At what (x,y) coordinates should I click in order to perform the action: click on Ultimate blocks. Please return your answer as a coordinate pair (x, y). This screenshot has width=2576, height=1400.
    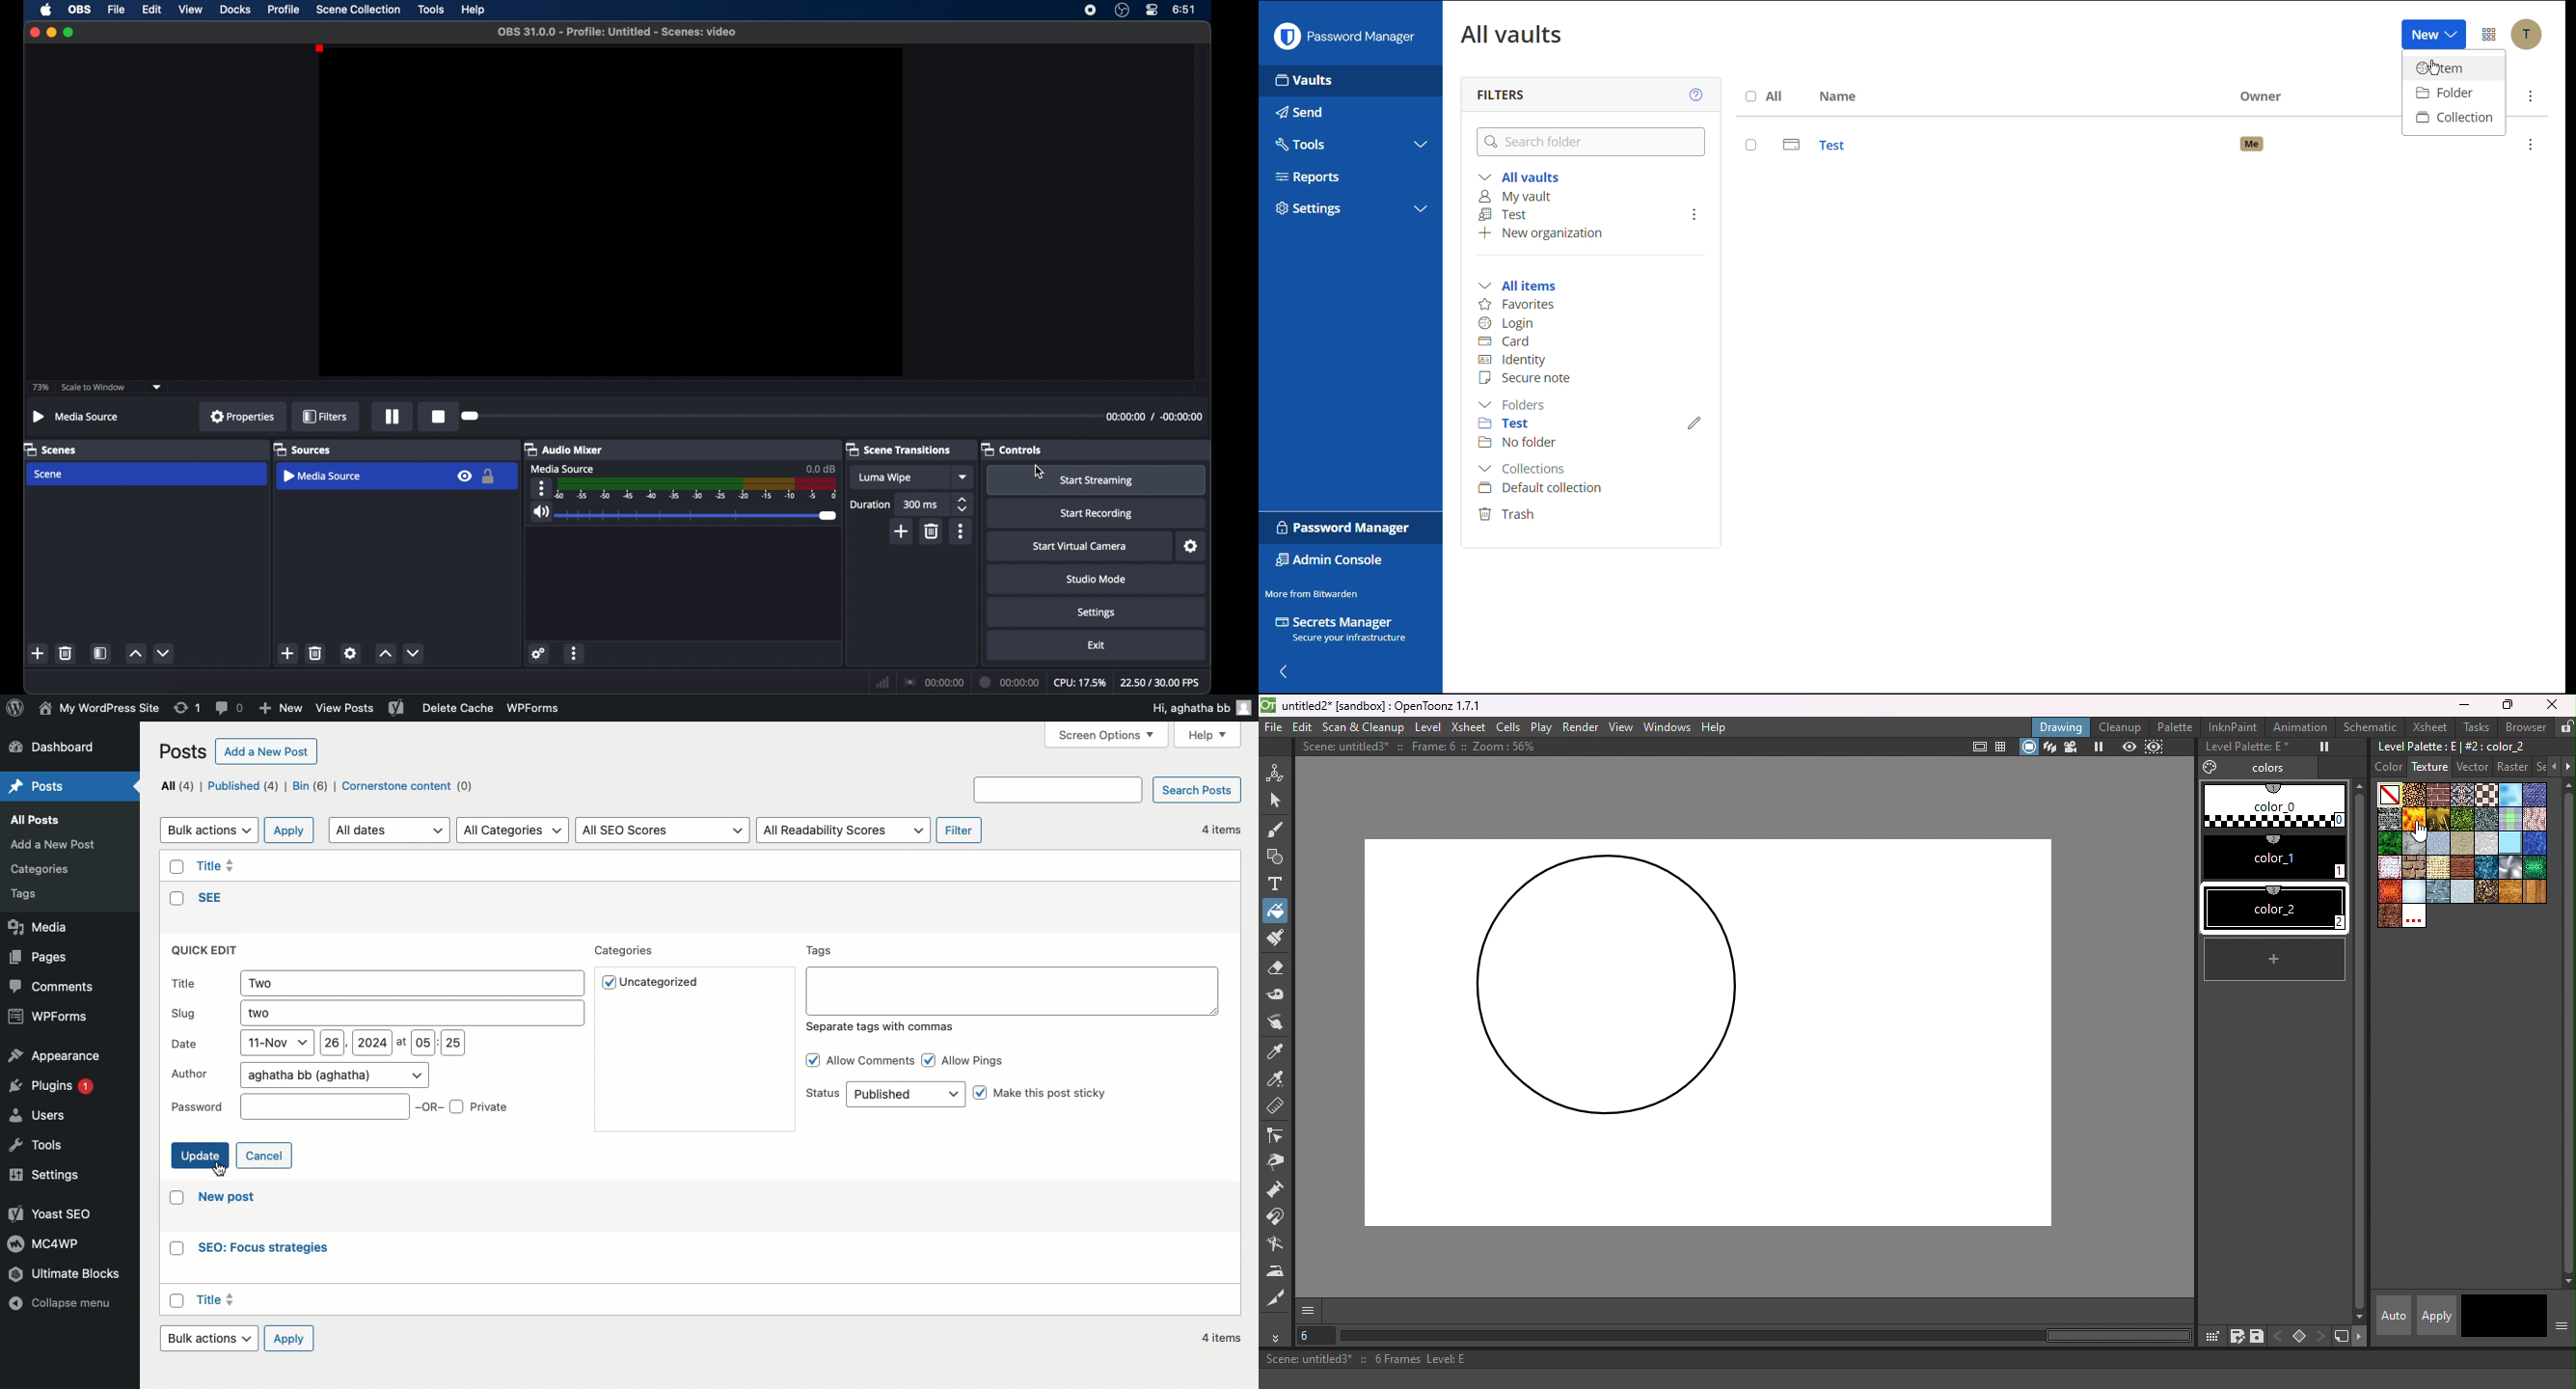
    Looking at the image, I should click on (78, 1274).